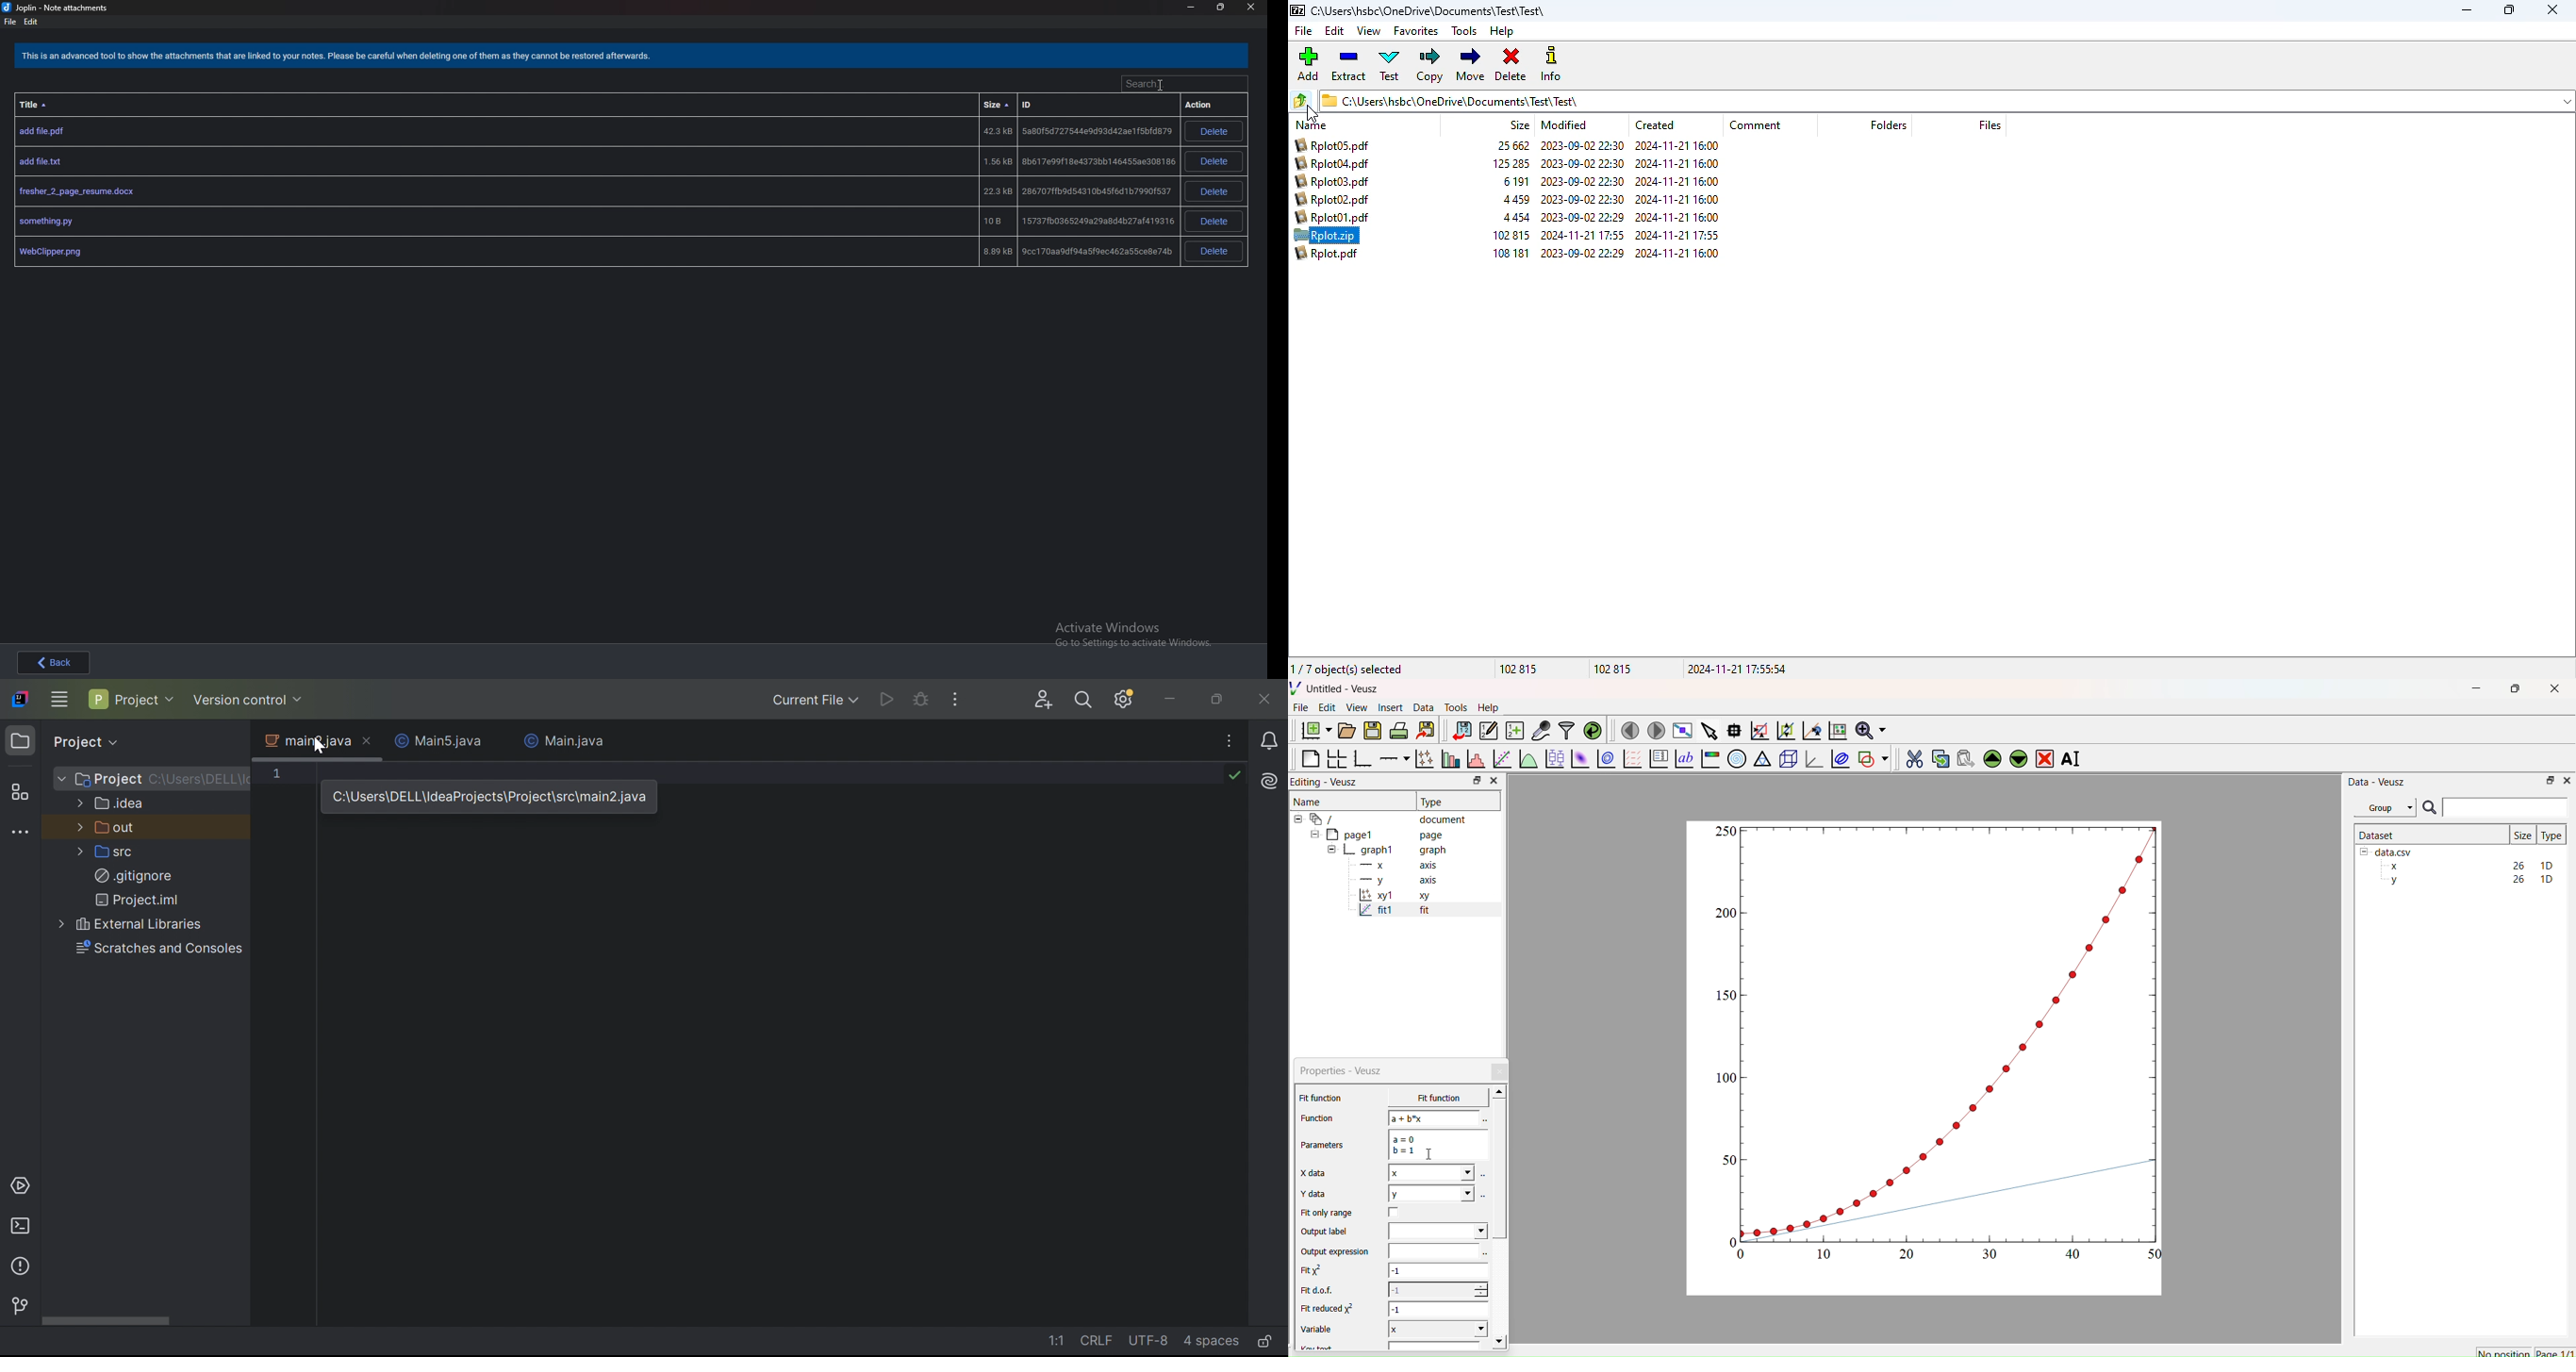  I want to click on file, so click(1303, 31).